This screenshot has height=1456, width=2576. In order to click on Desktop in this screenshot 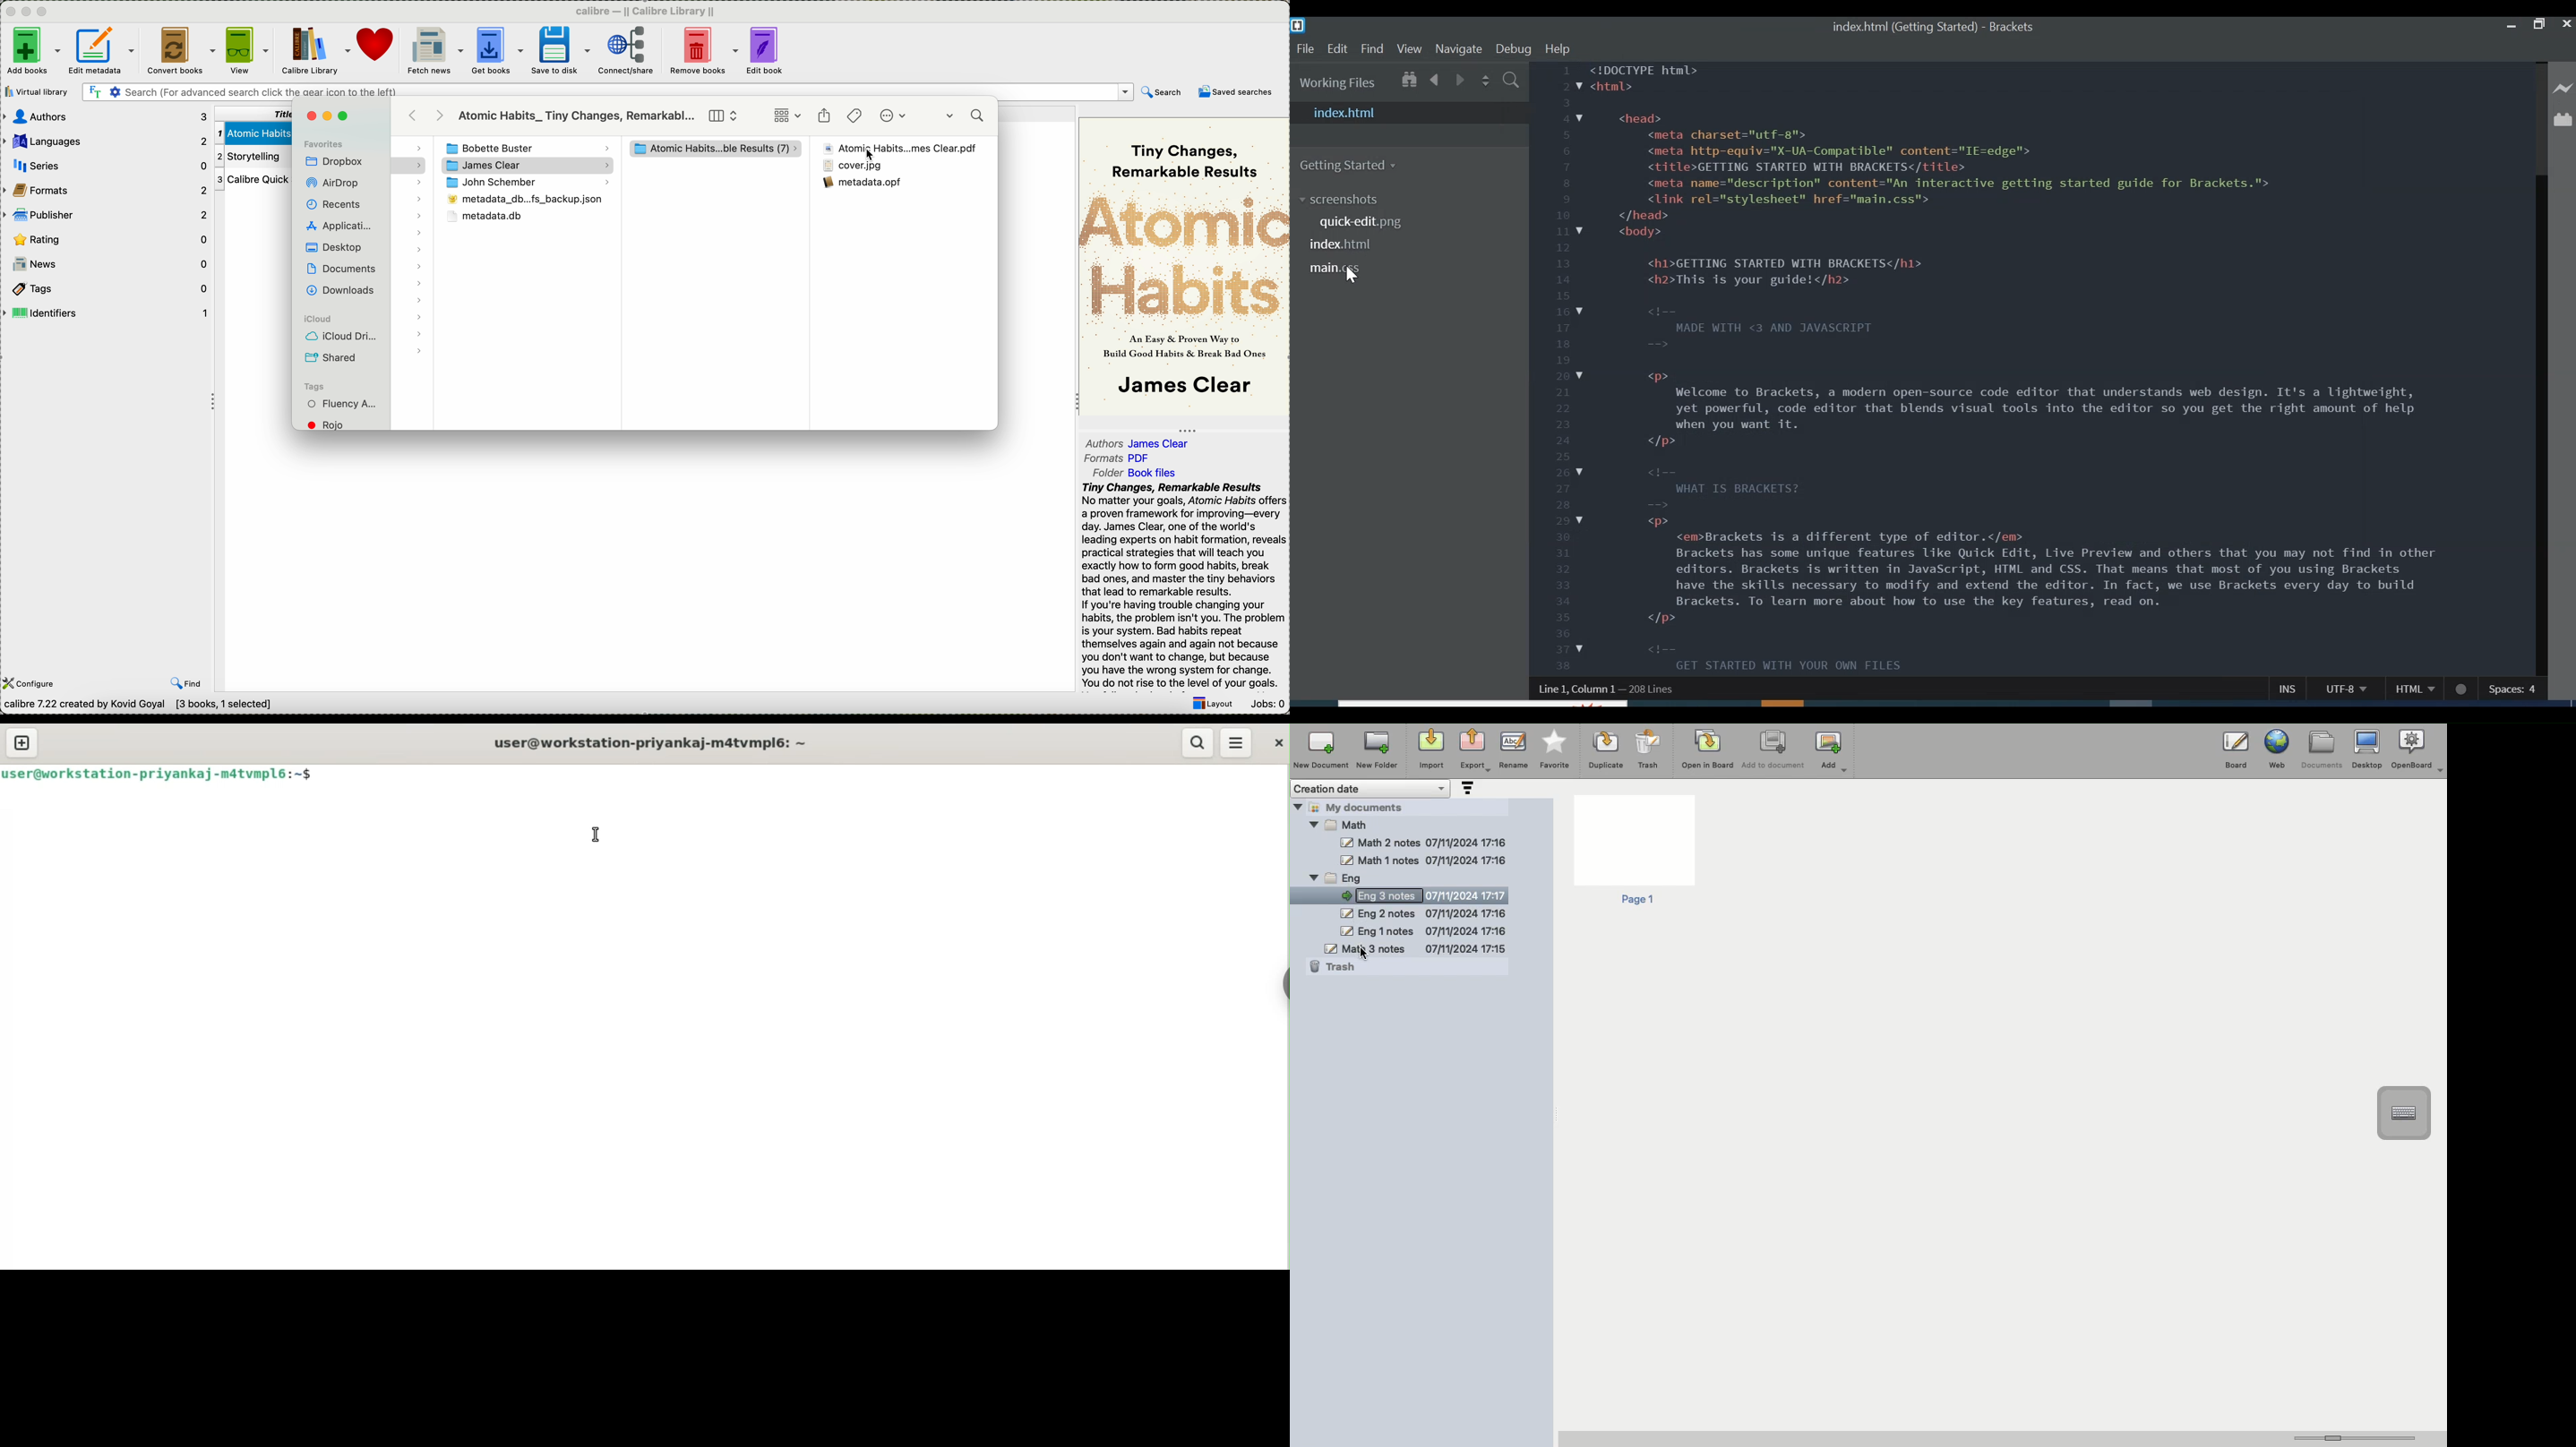, I will do `click(333, 248)`.